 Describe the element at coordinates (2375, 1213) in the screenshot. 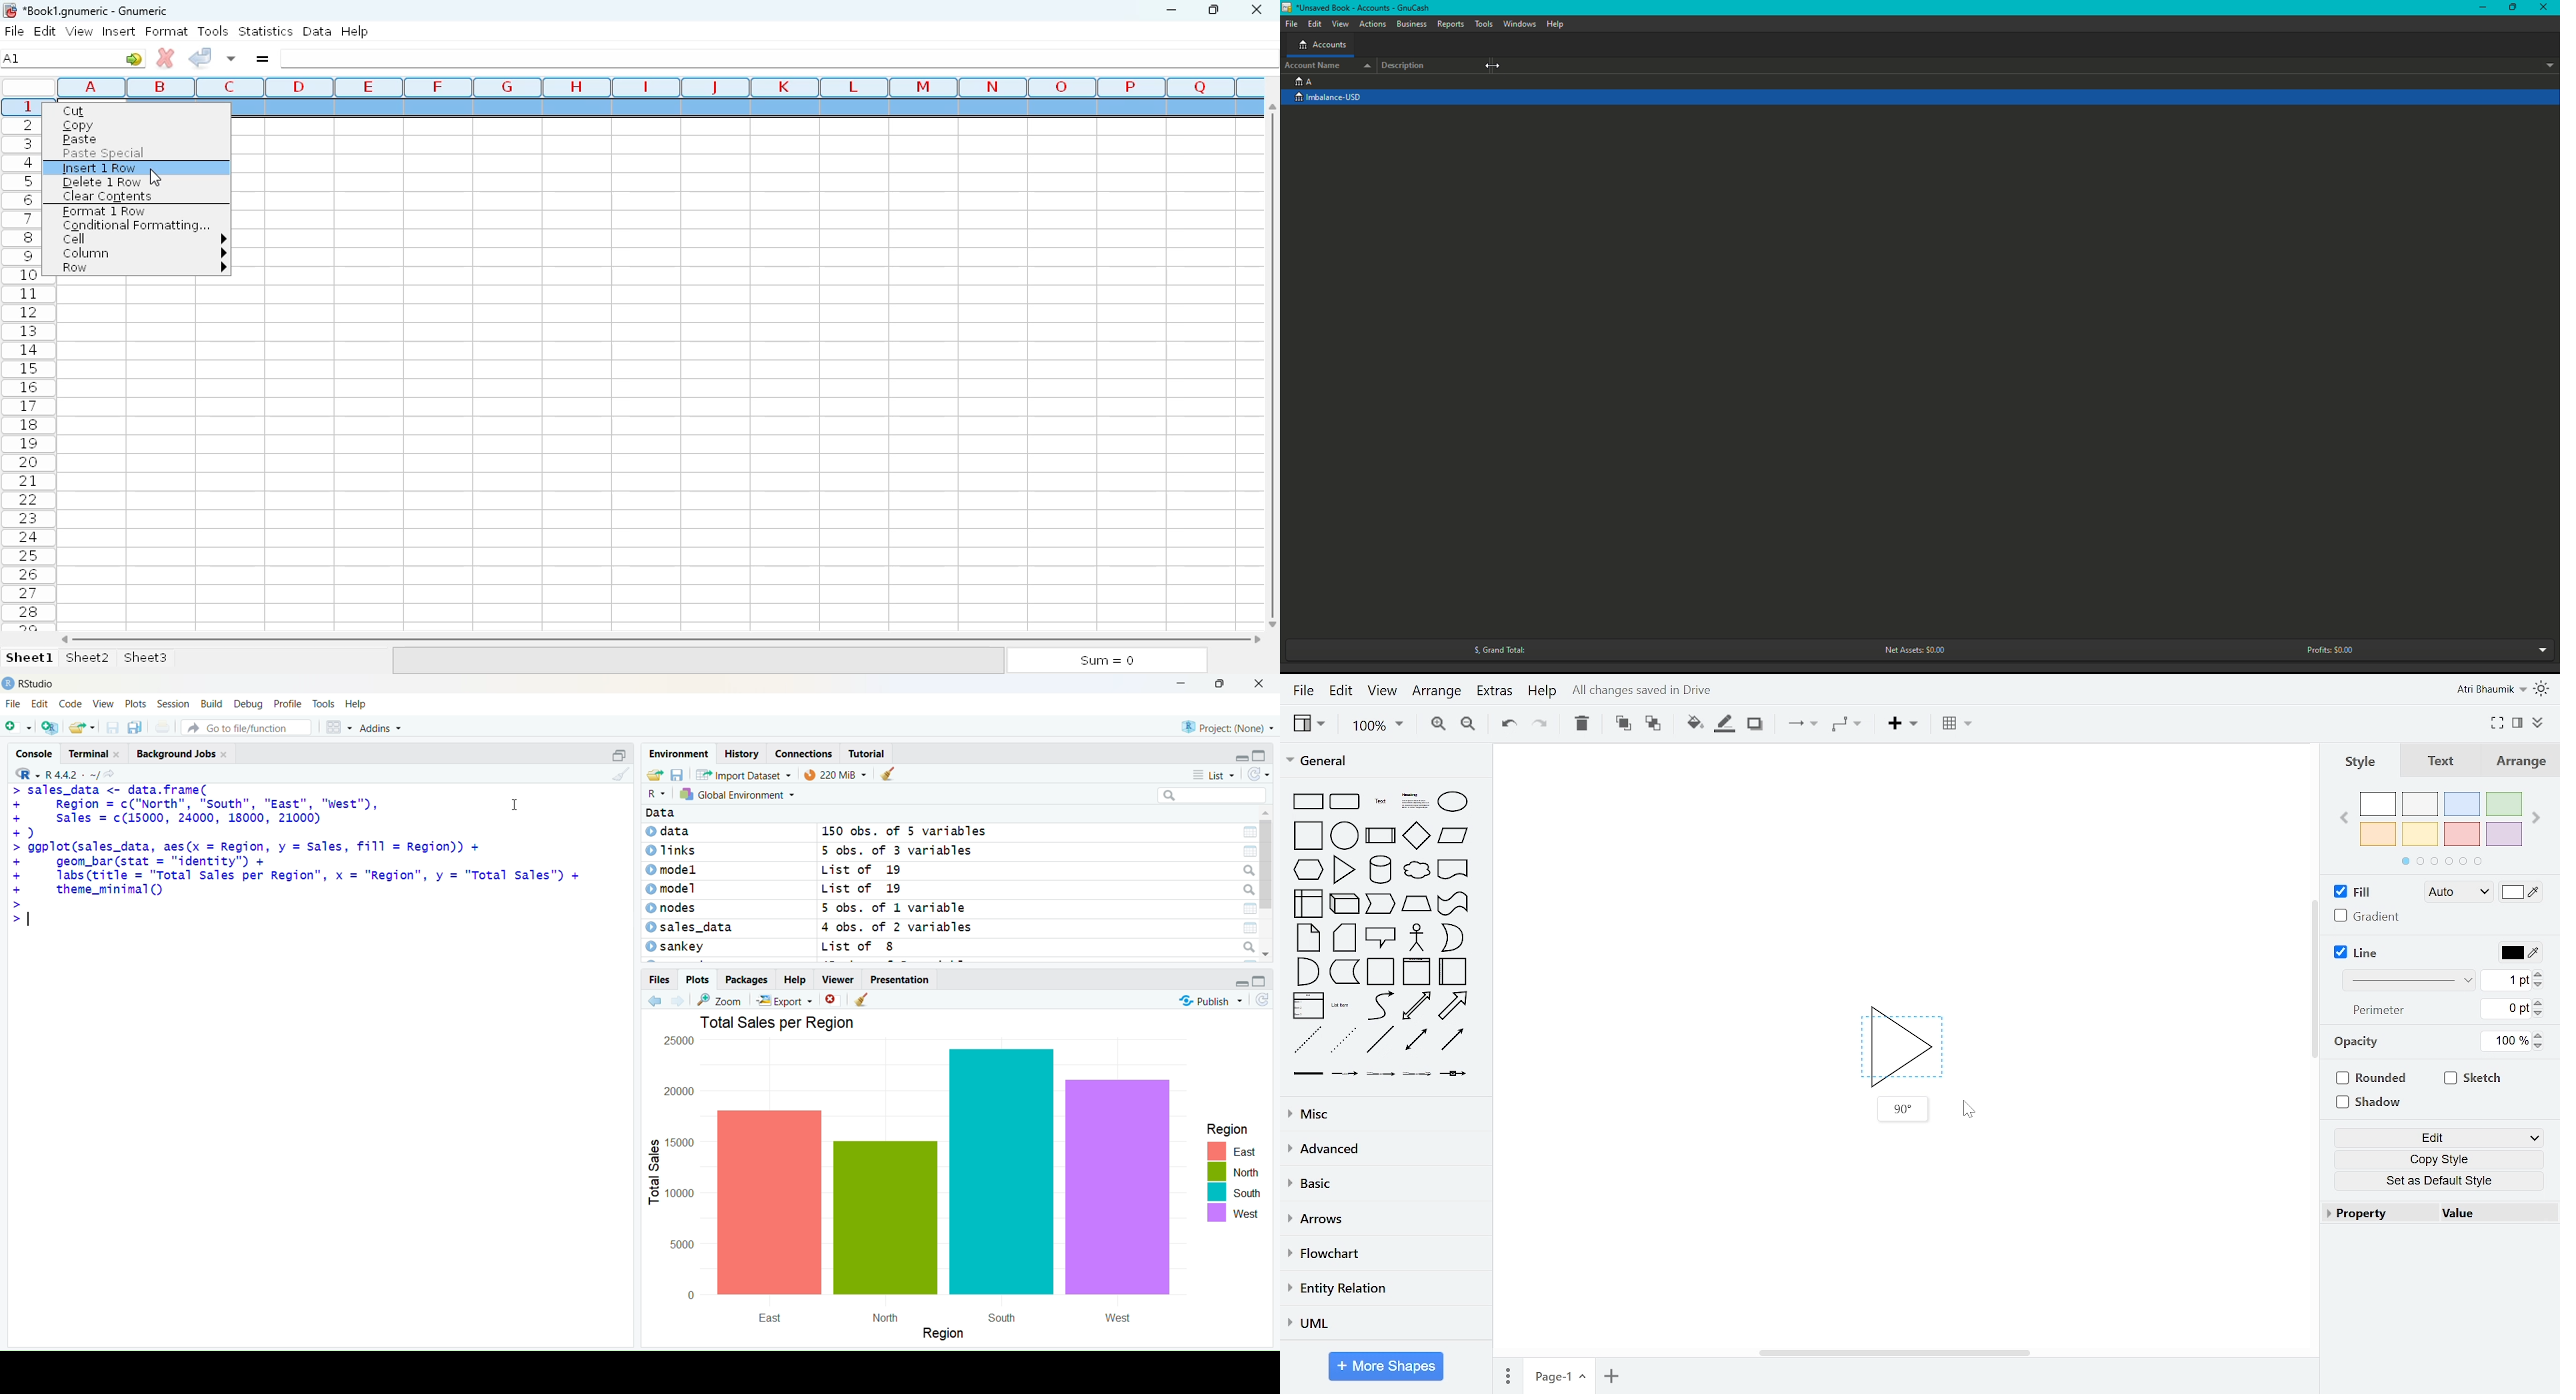

I see `property` at that location.